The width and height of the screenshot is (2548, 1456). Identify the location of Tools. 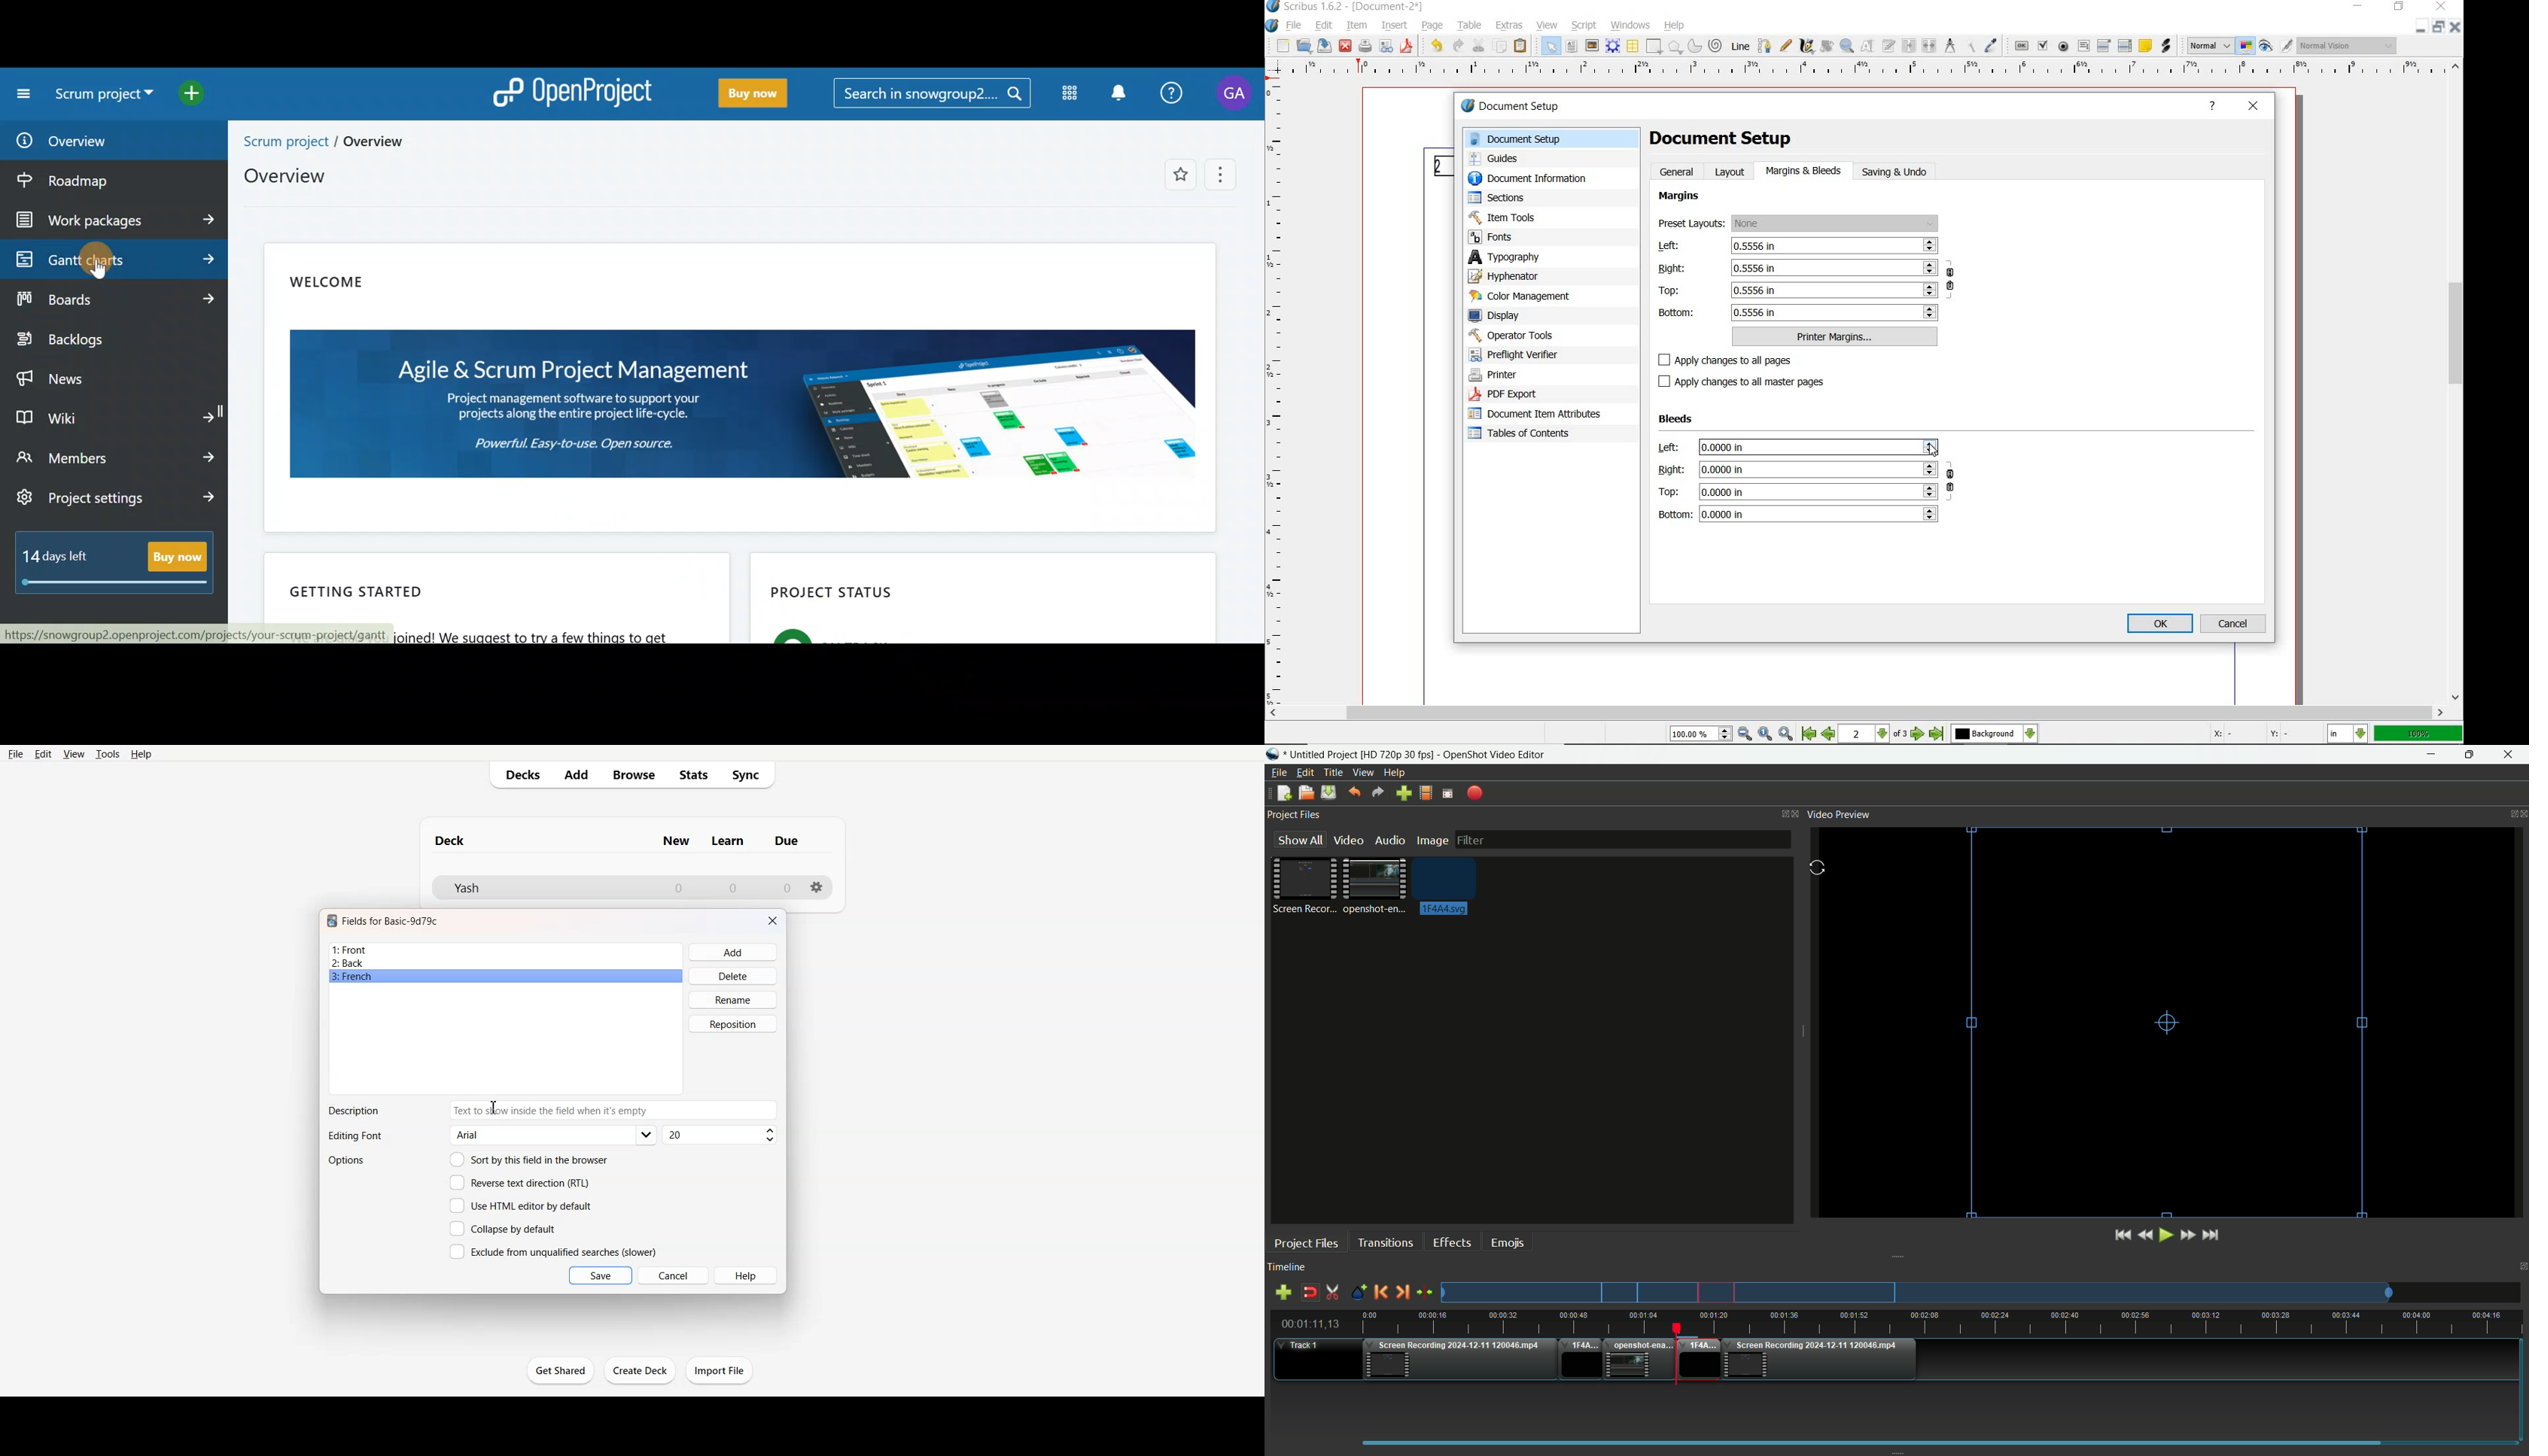
(107, 753).